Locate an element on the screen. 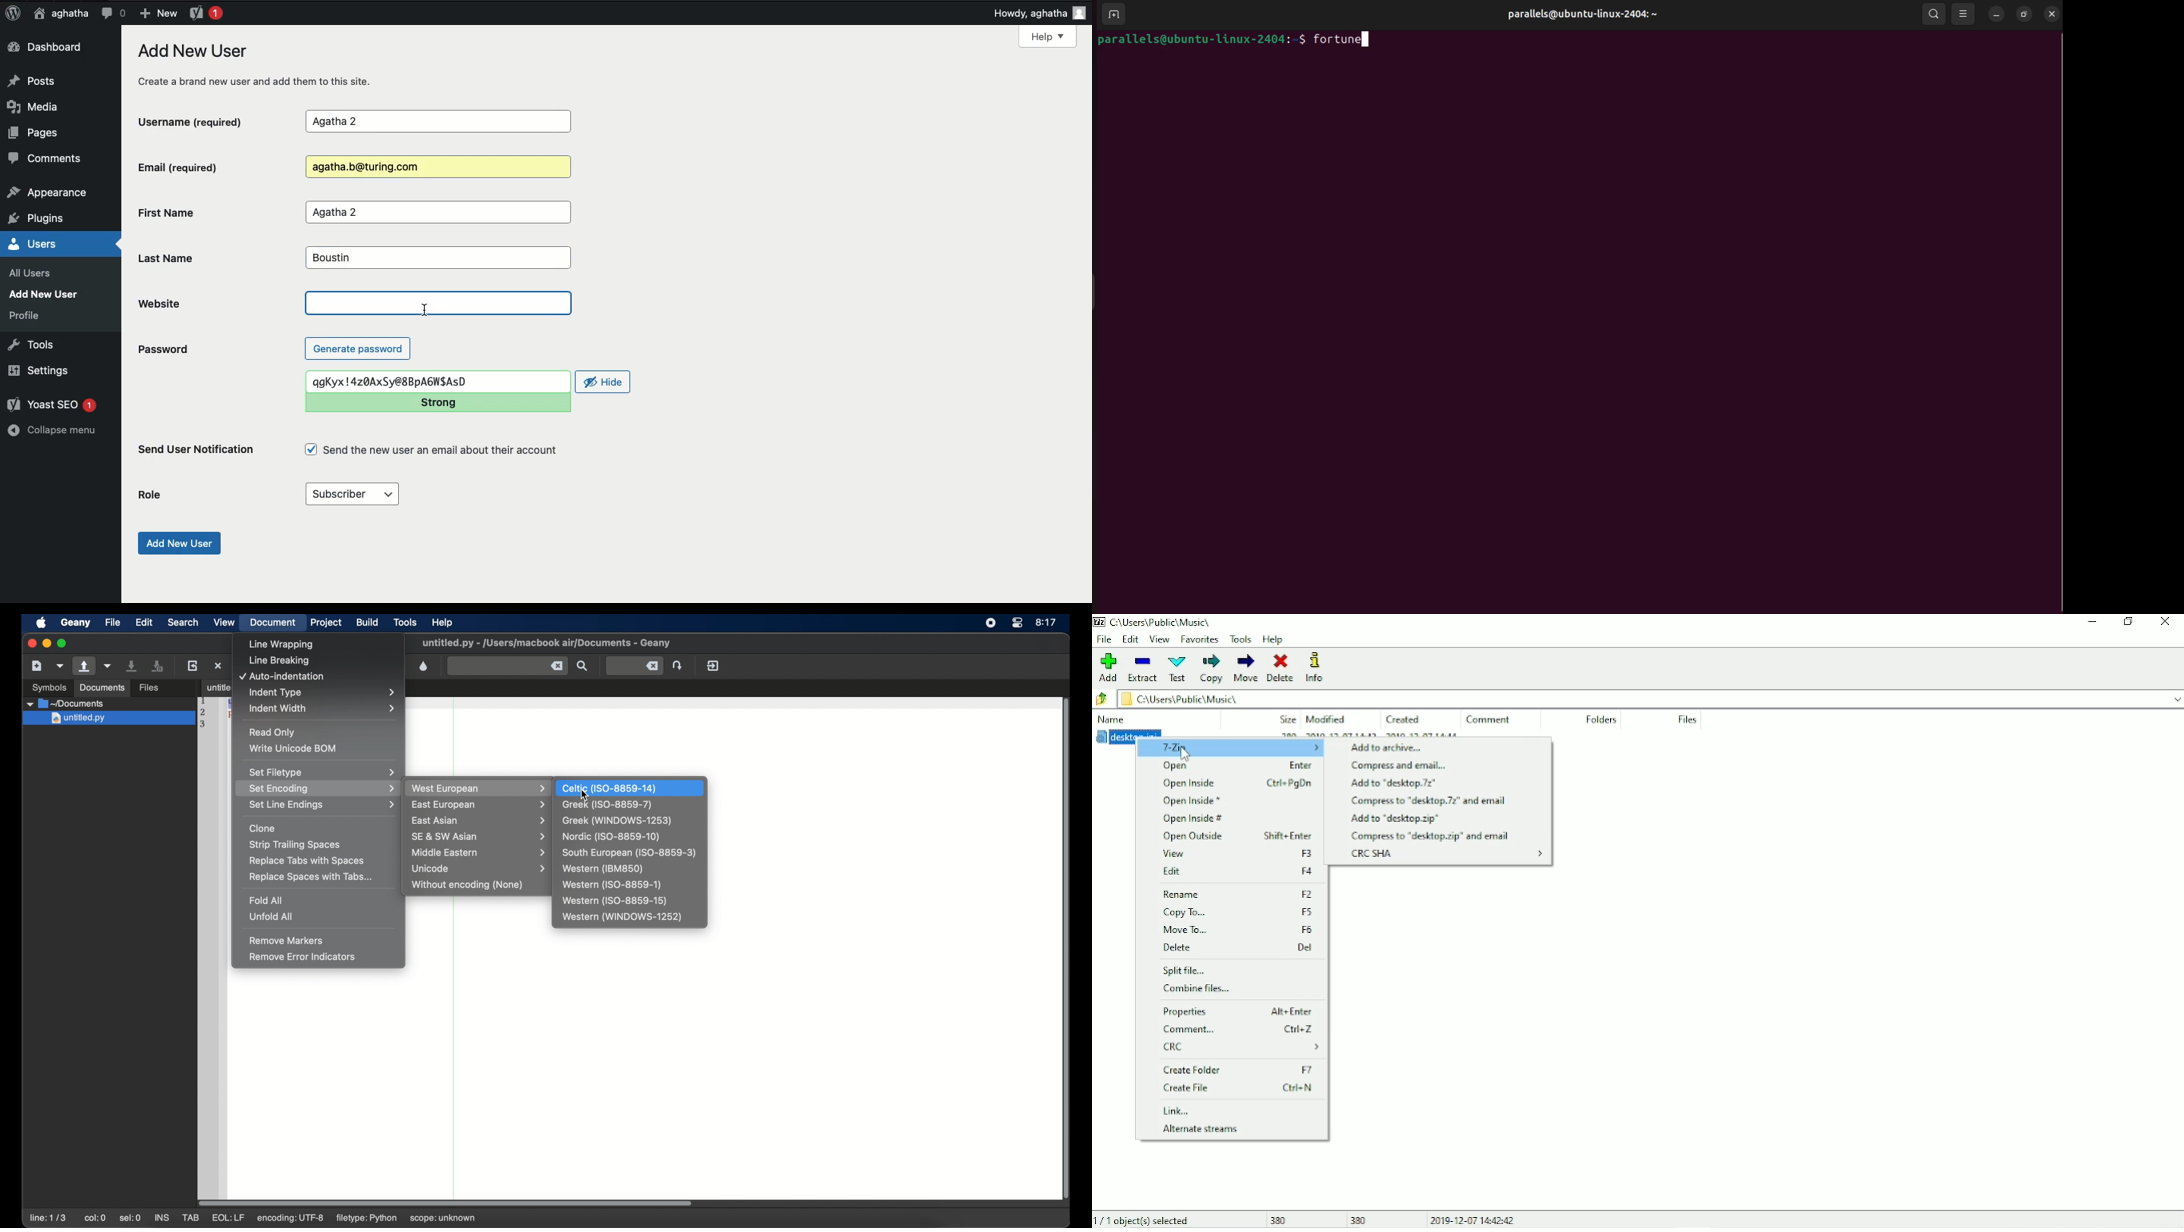 The height and width of the screenshot is (1232, 2184). Role is located at coordinates (152, 494).